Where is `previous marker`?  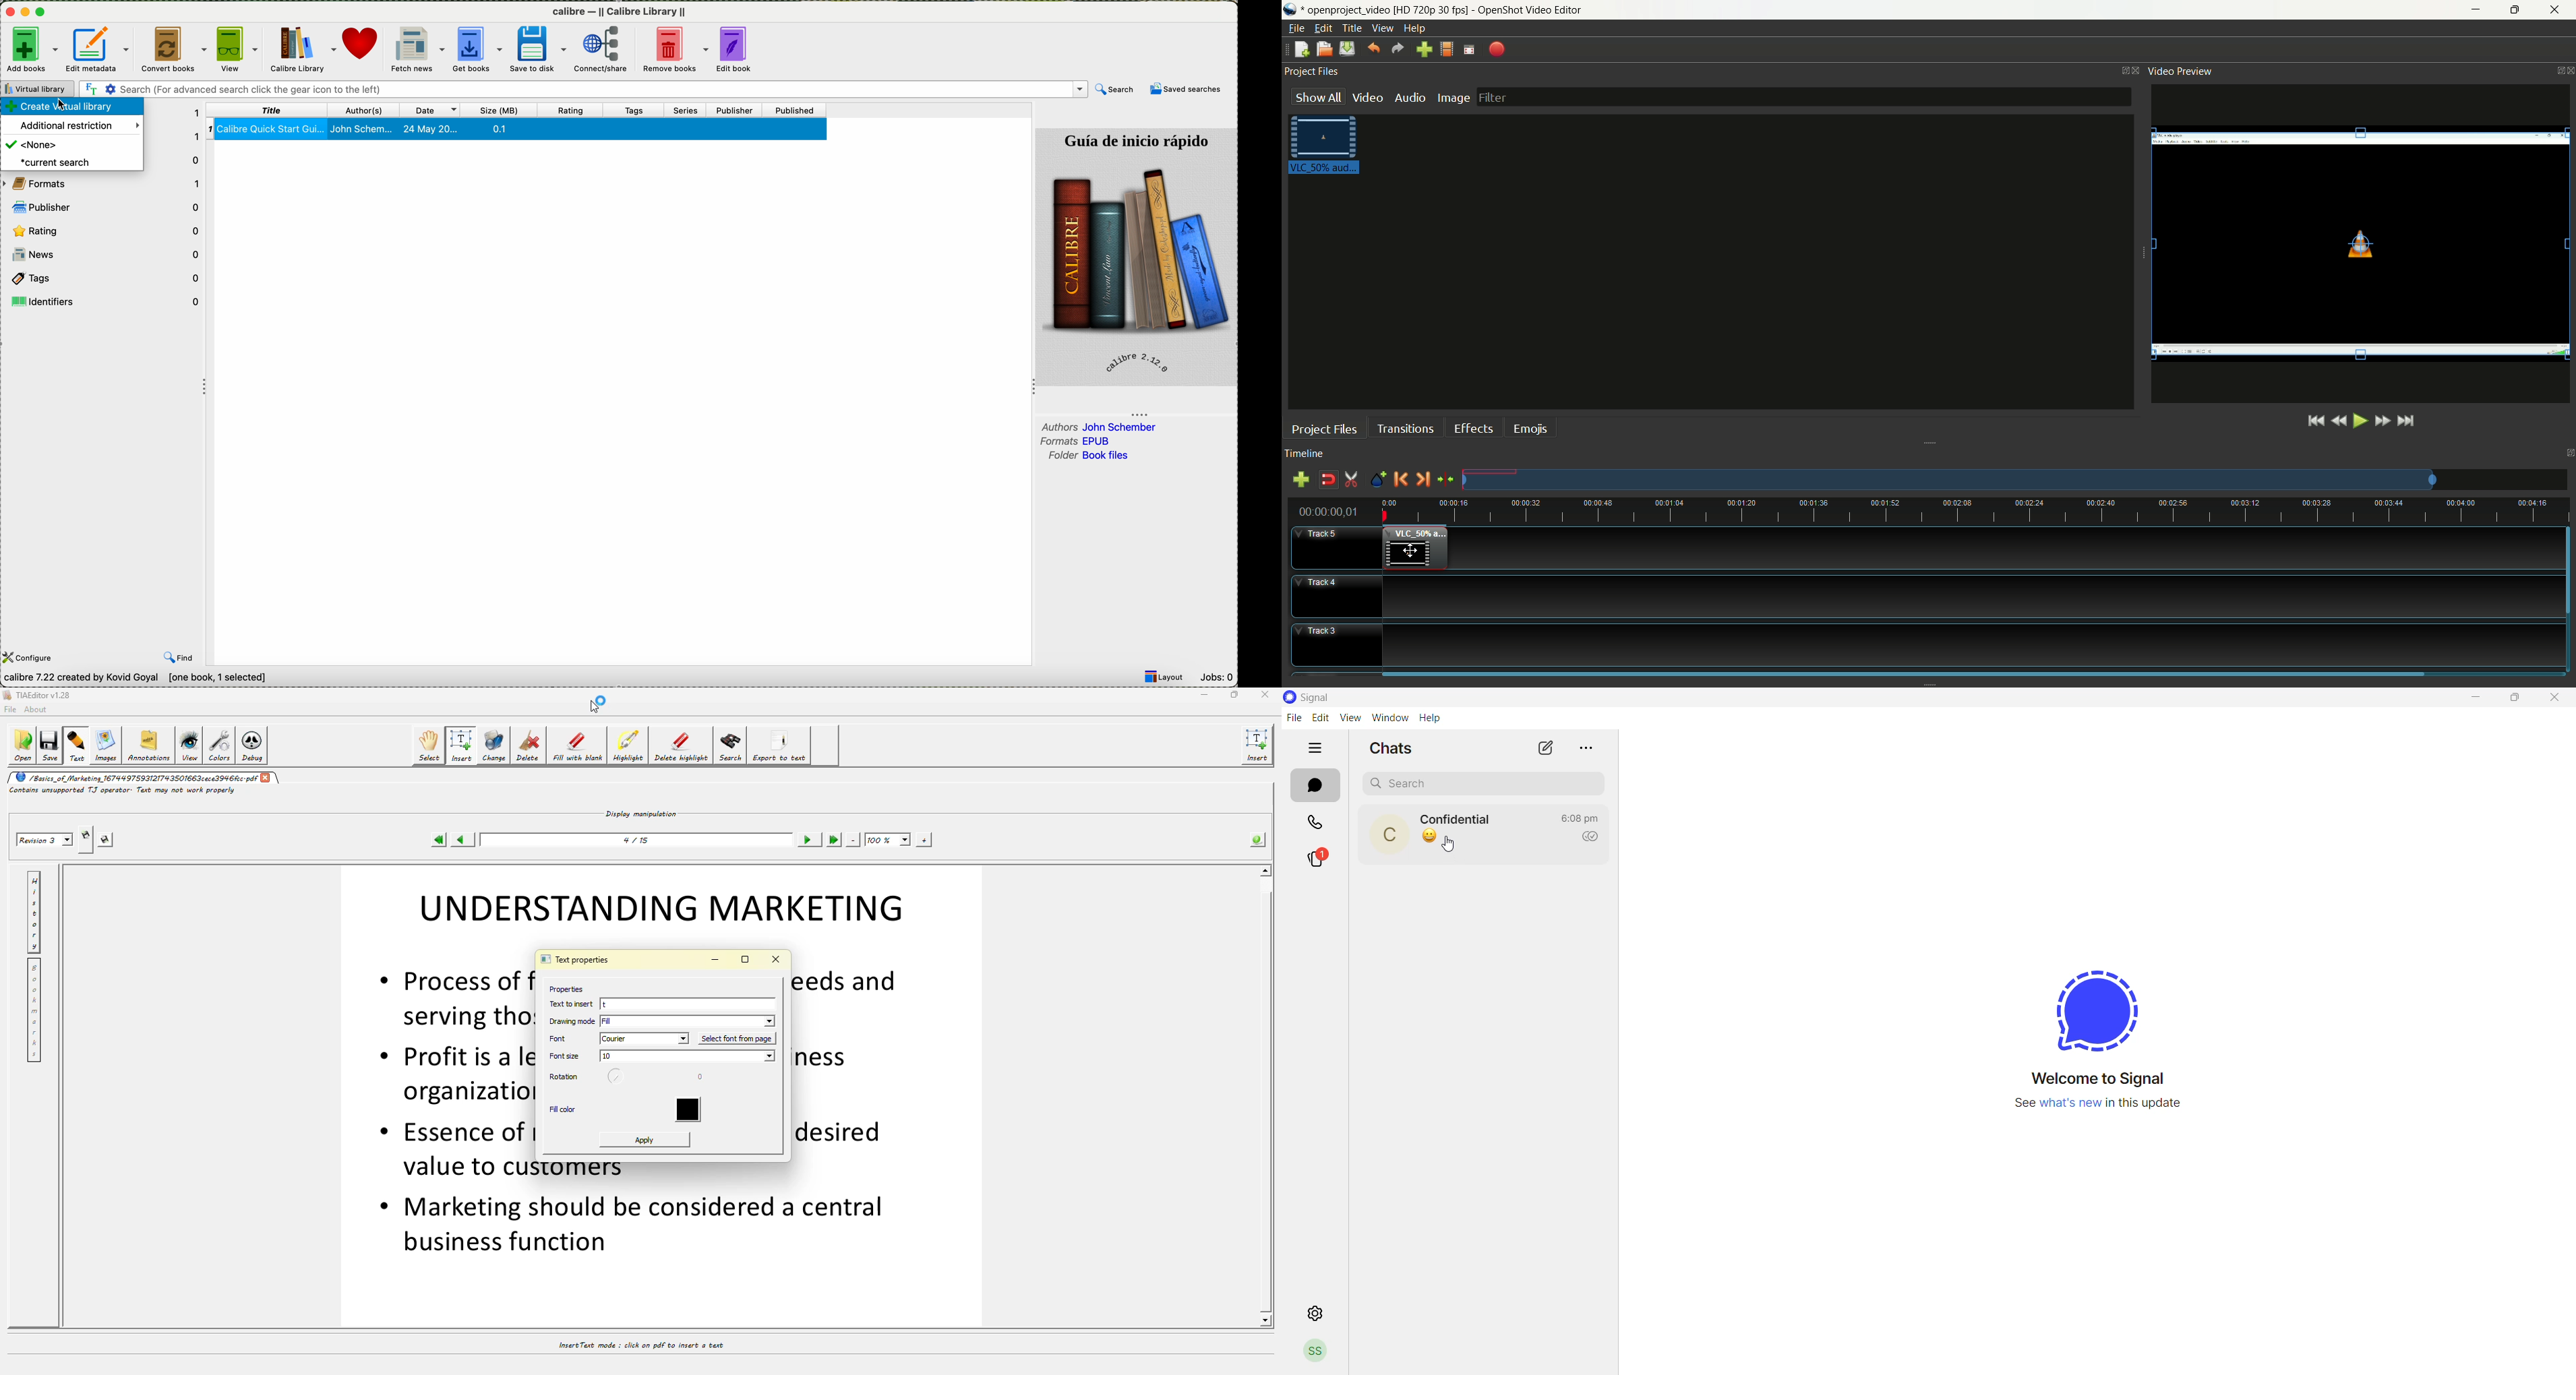
previous marker is located at coordinates (1402, 479).